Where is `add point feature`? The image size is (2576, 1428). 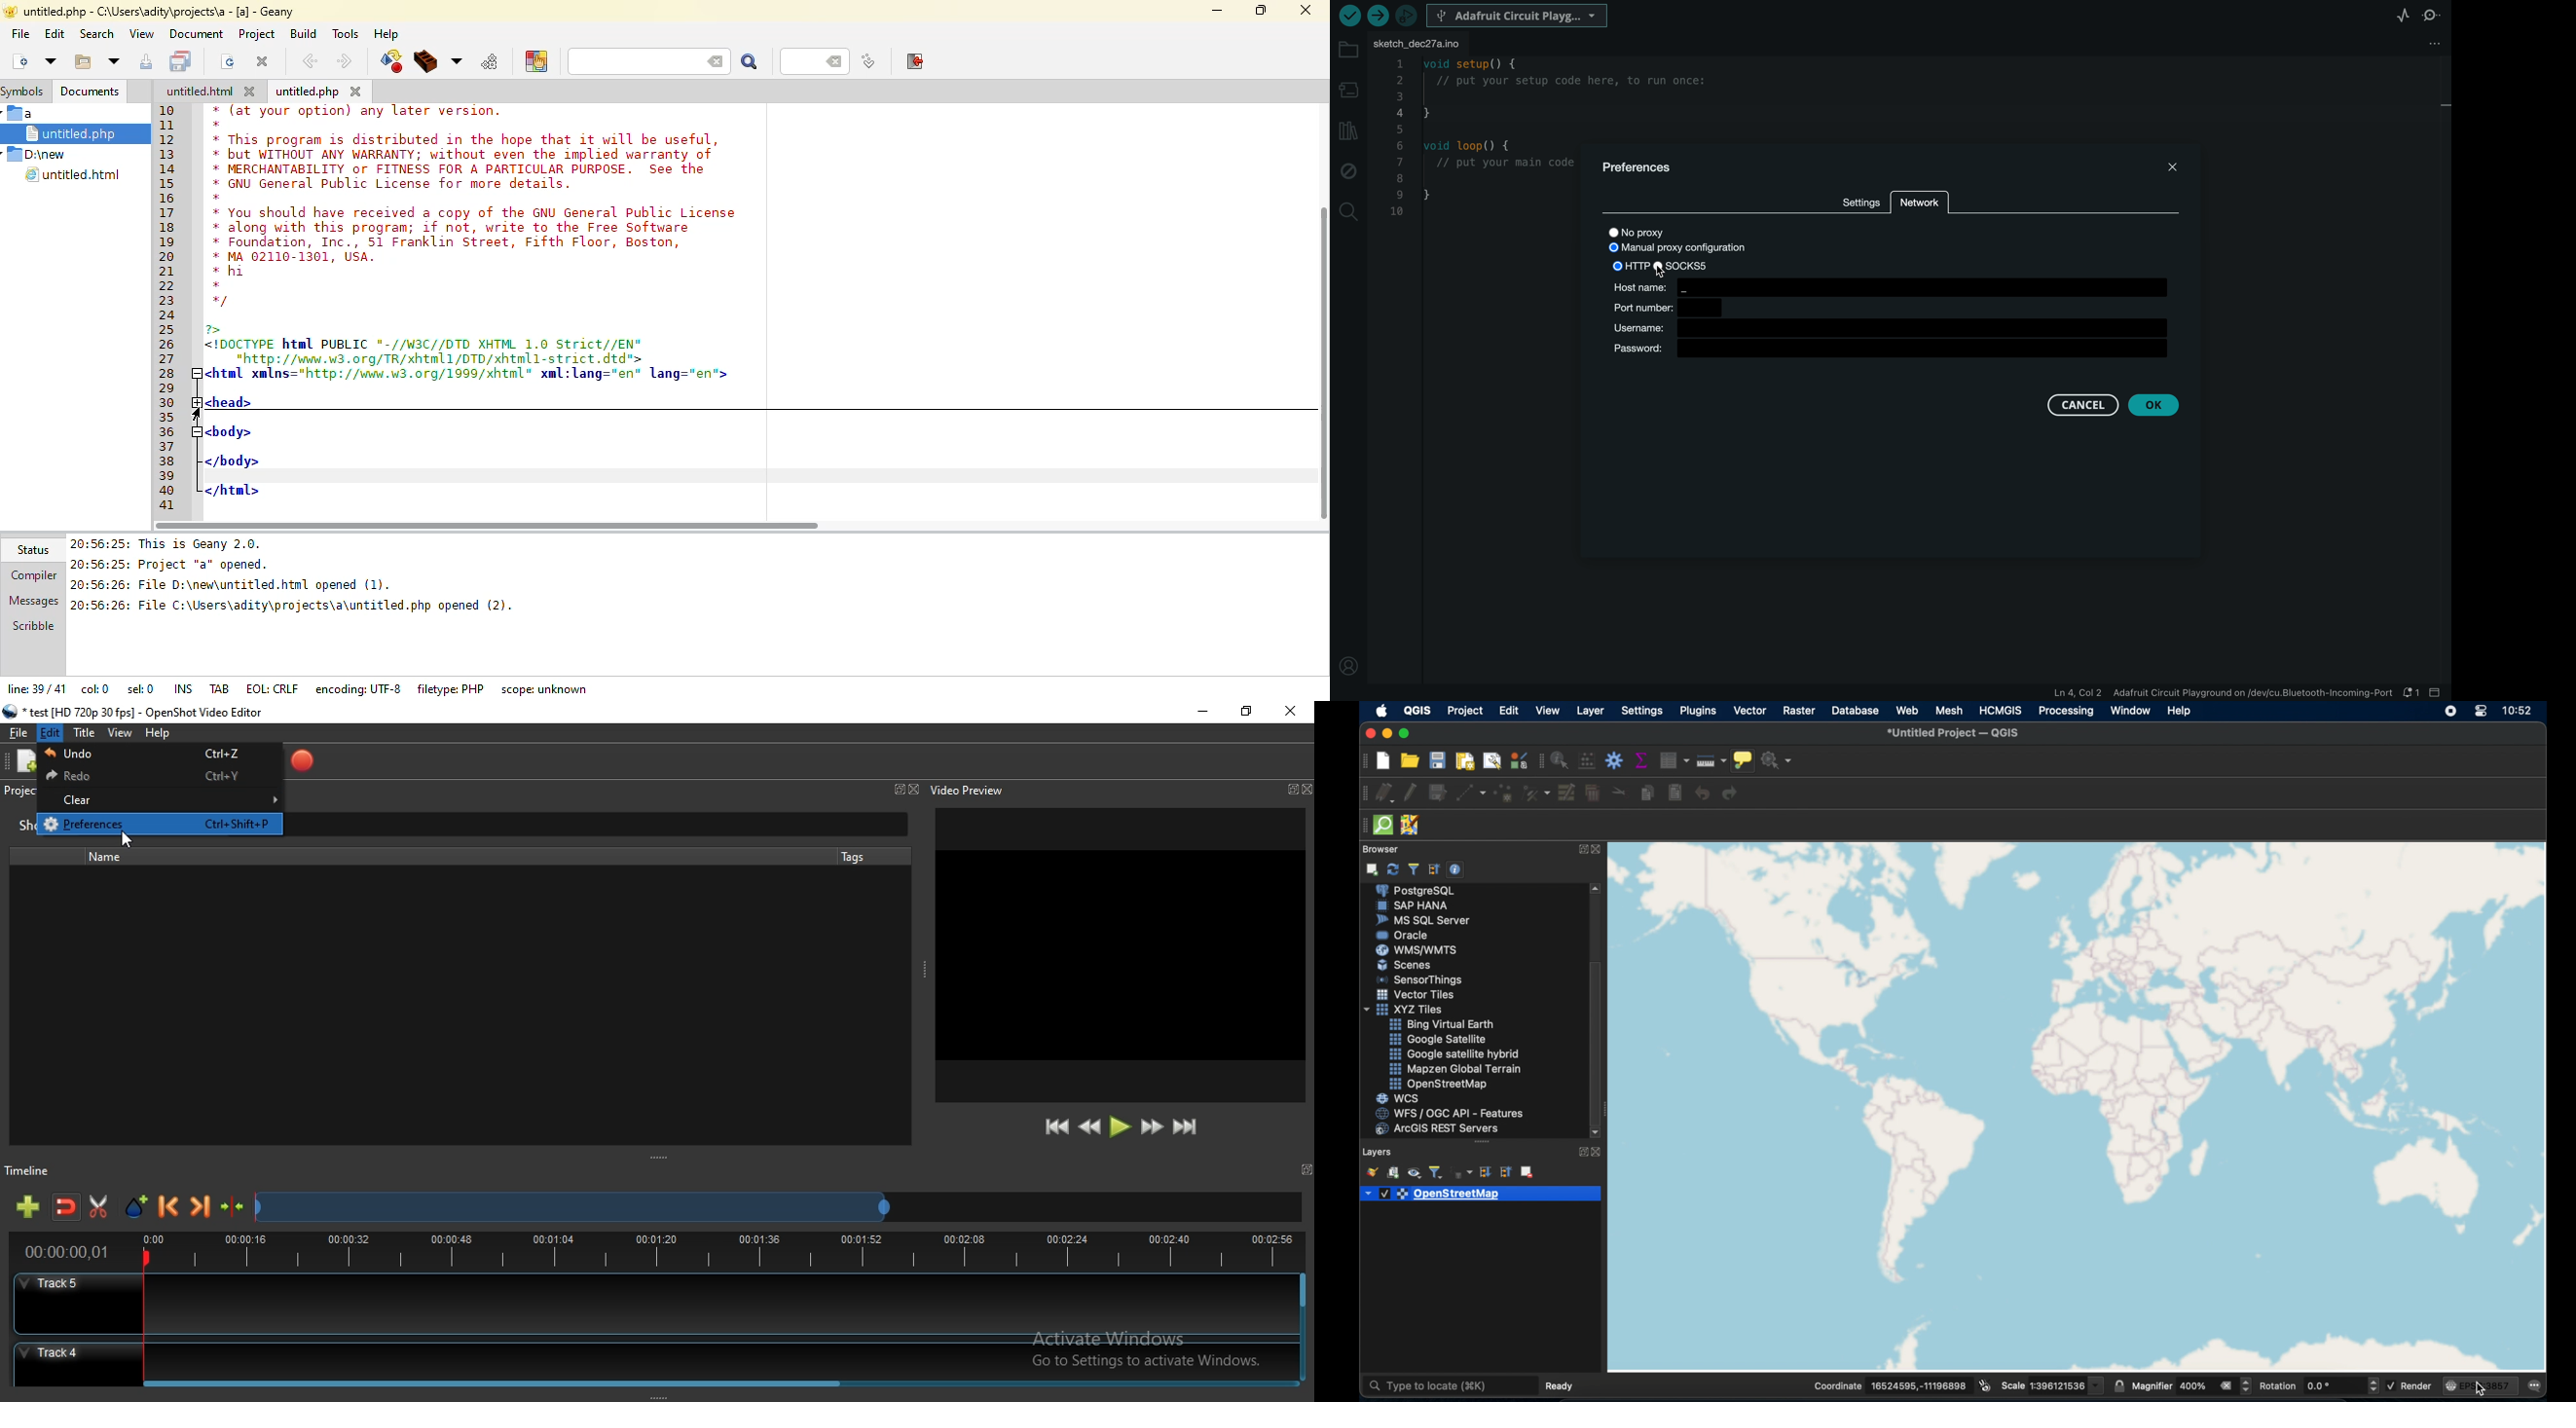 add point feature is located at coordinates (1504, 794).